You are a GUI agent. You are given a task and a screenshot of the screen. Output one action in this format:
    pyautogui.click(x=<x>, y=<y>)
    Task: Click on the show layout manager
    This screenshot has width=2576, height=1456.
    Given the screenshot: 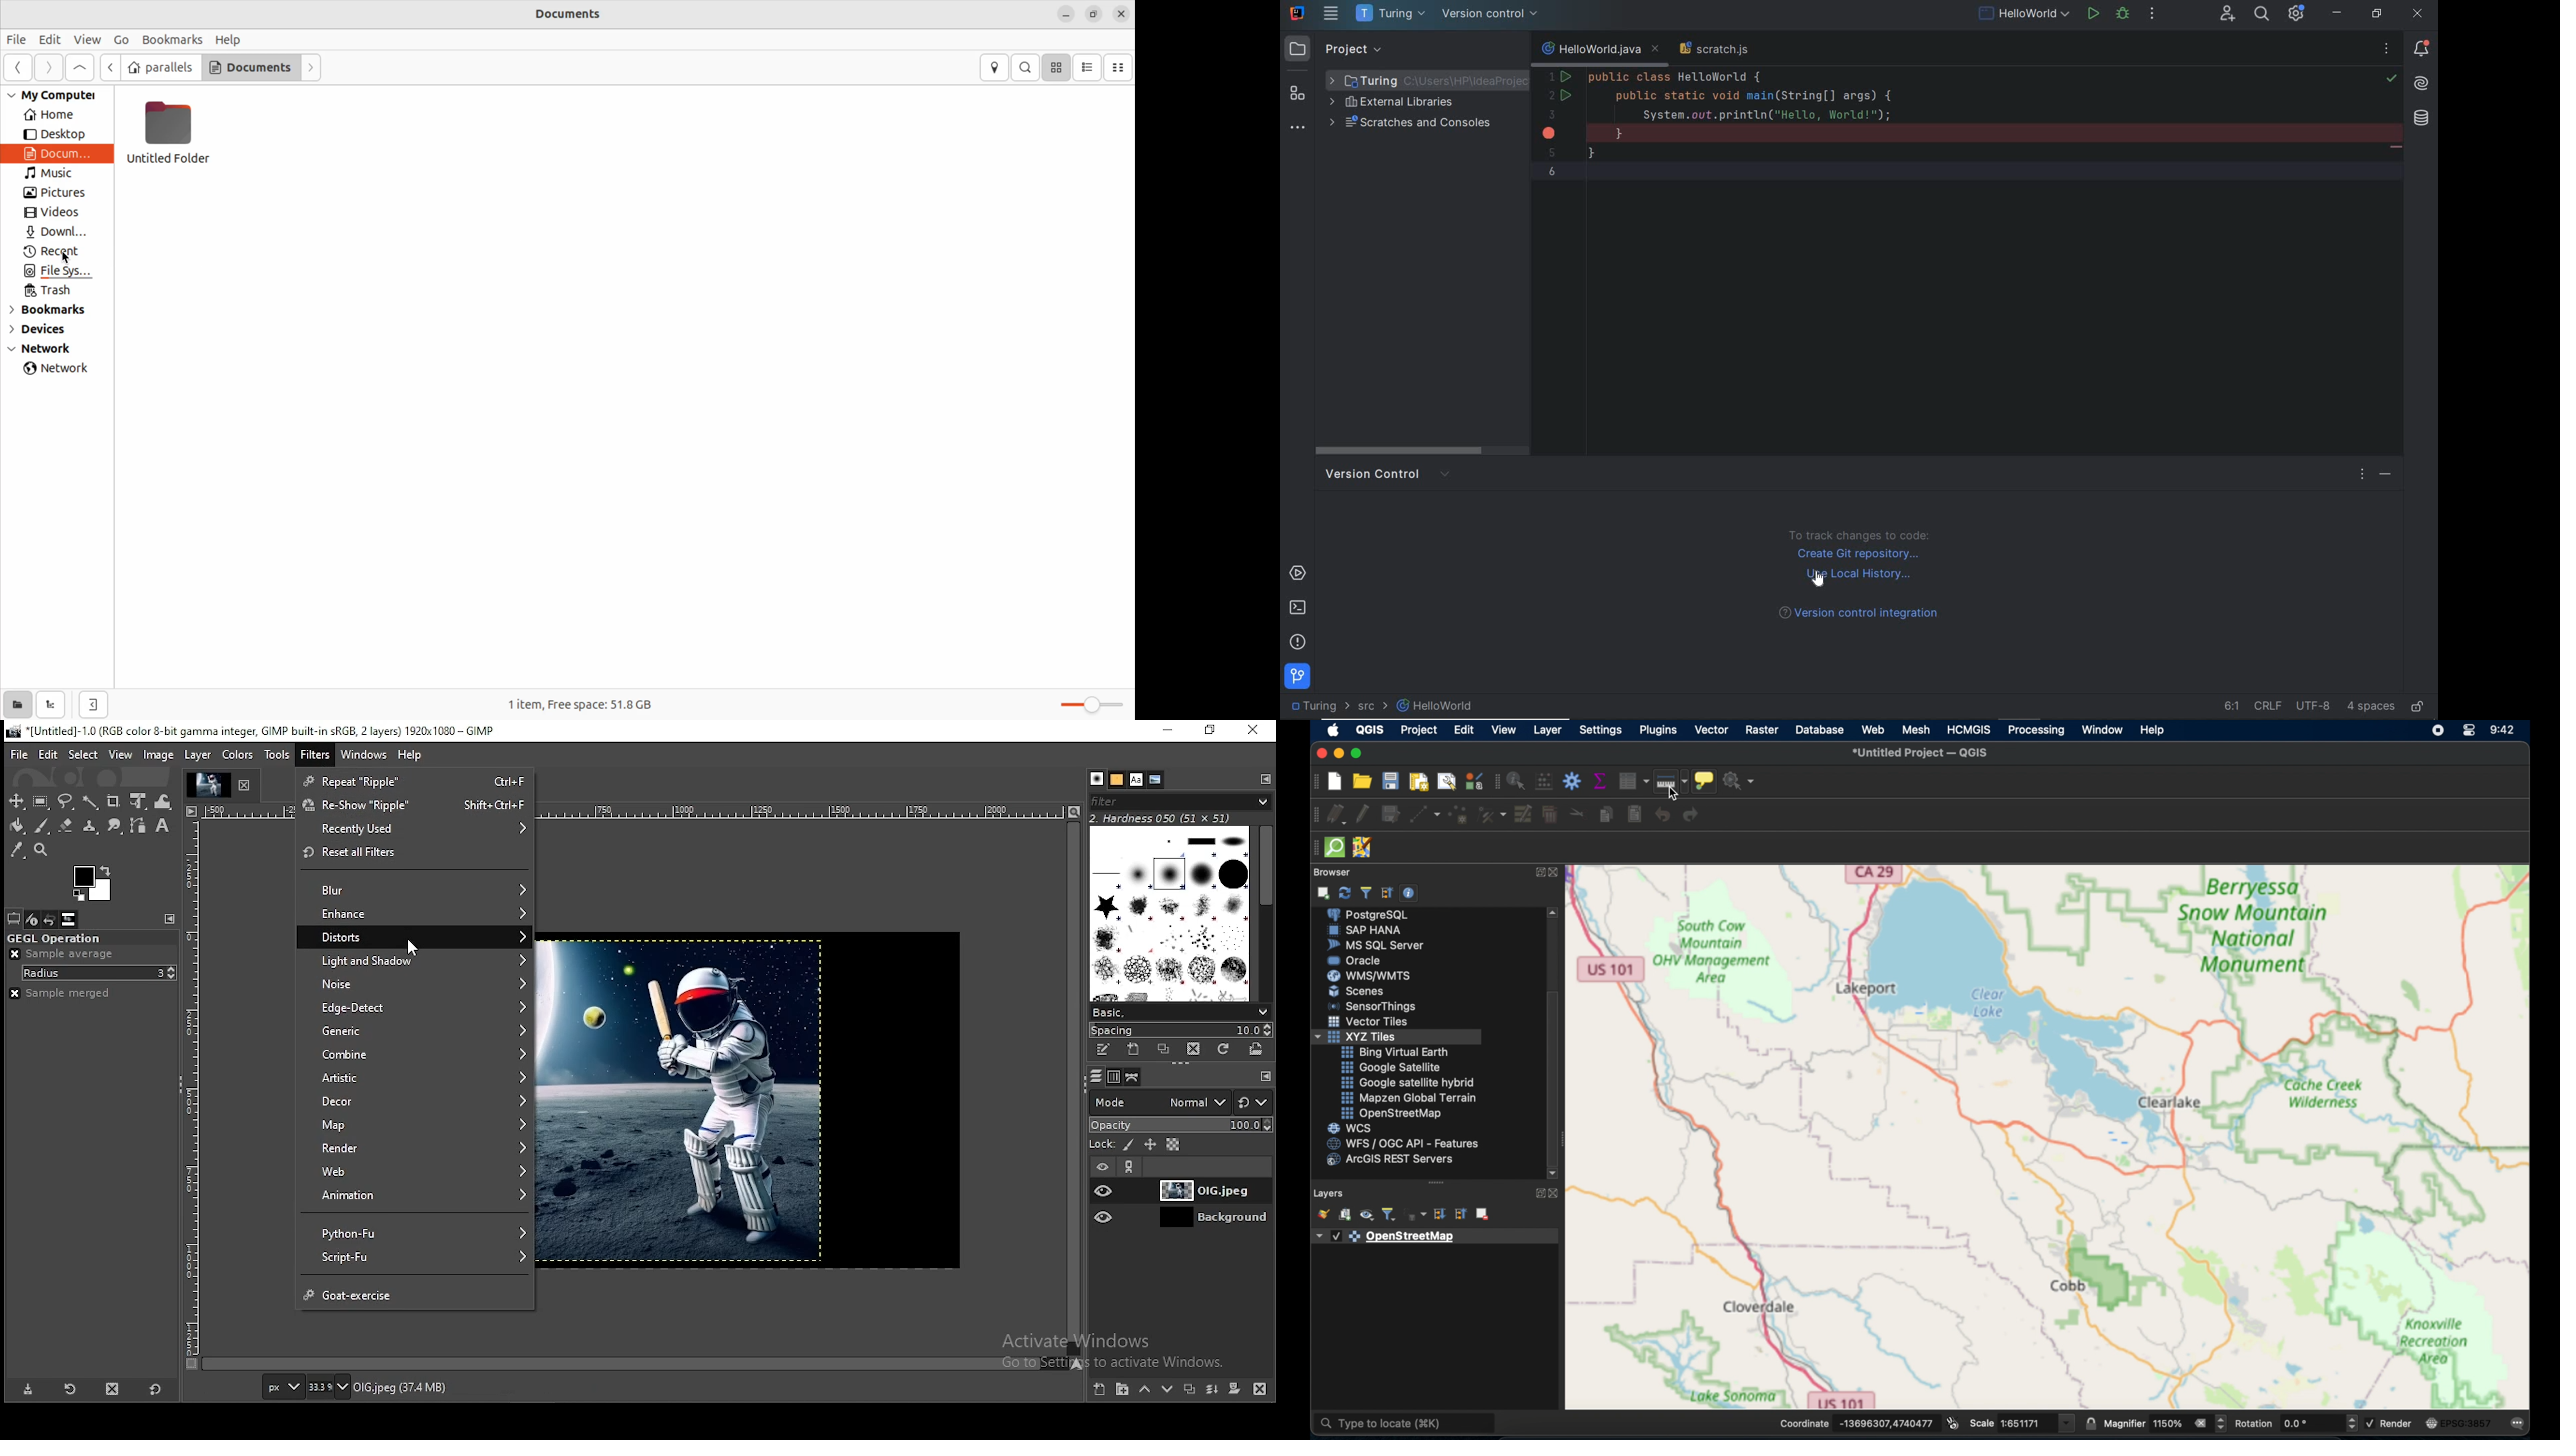 What is the action you would take?
    pyautogui.click(x=1449, y=781)
    